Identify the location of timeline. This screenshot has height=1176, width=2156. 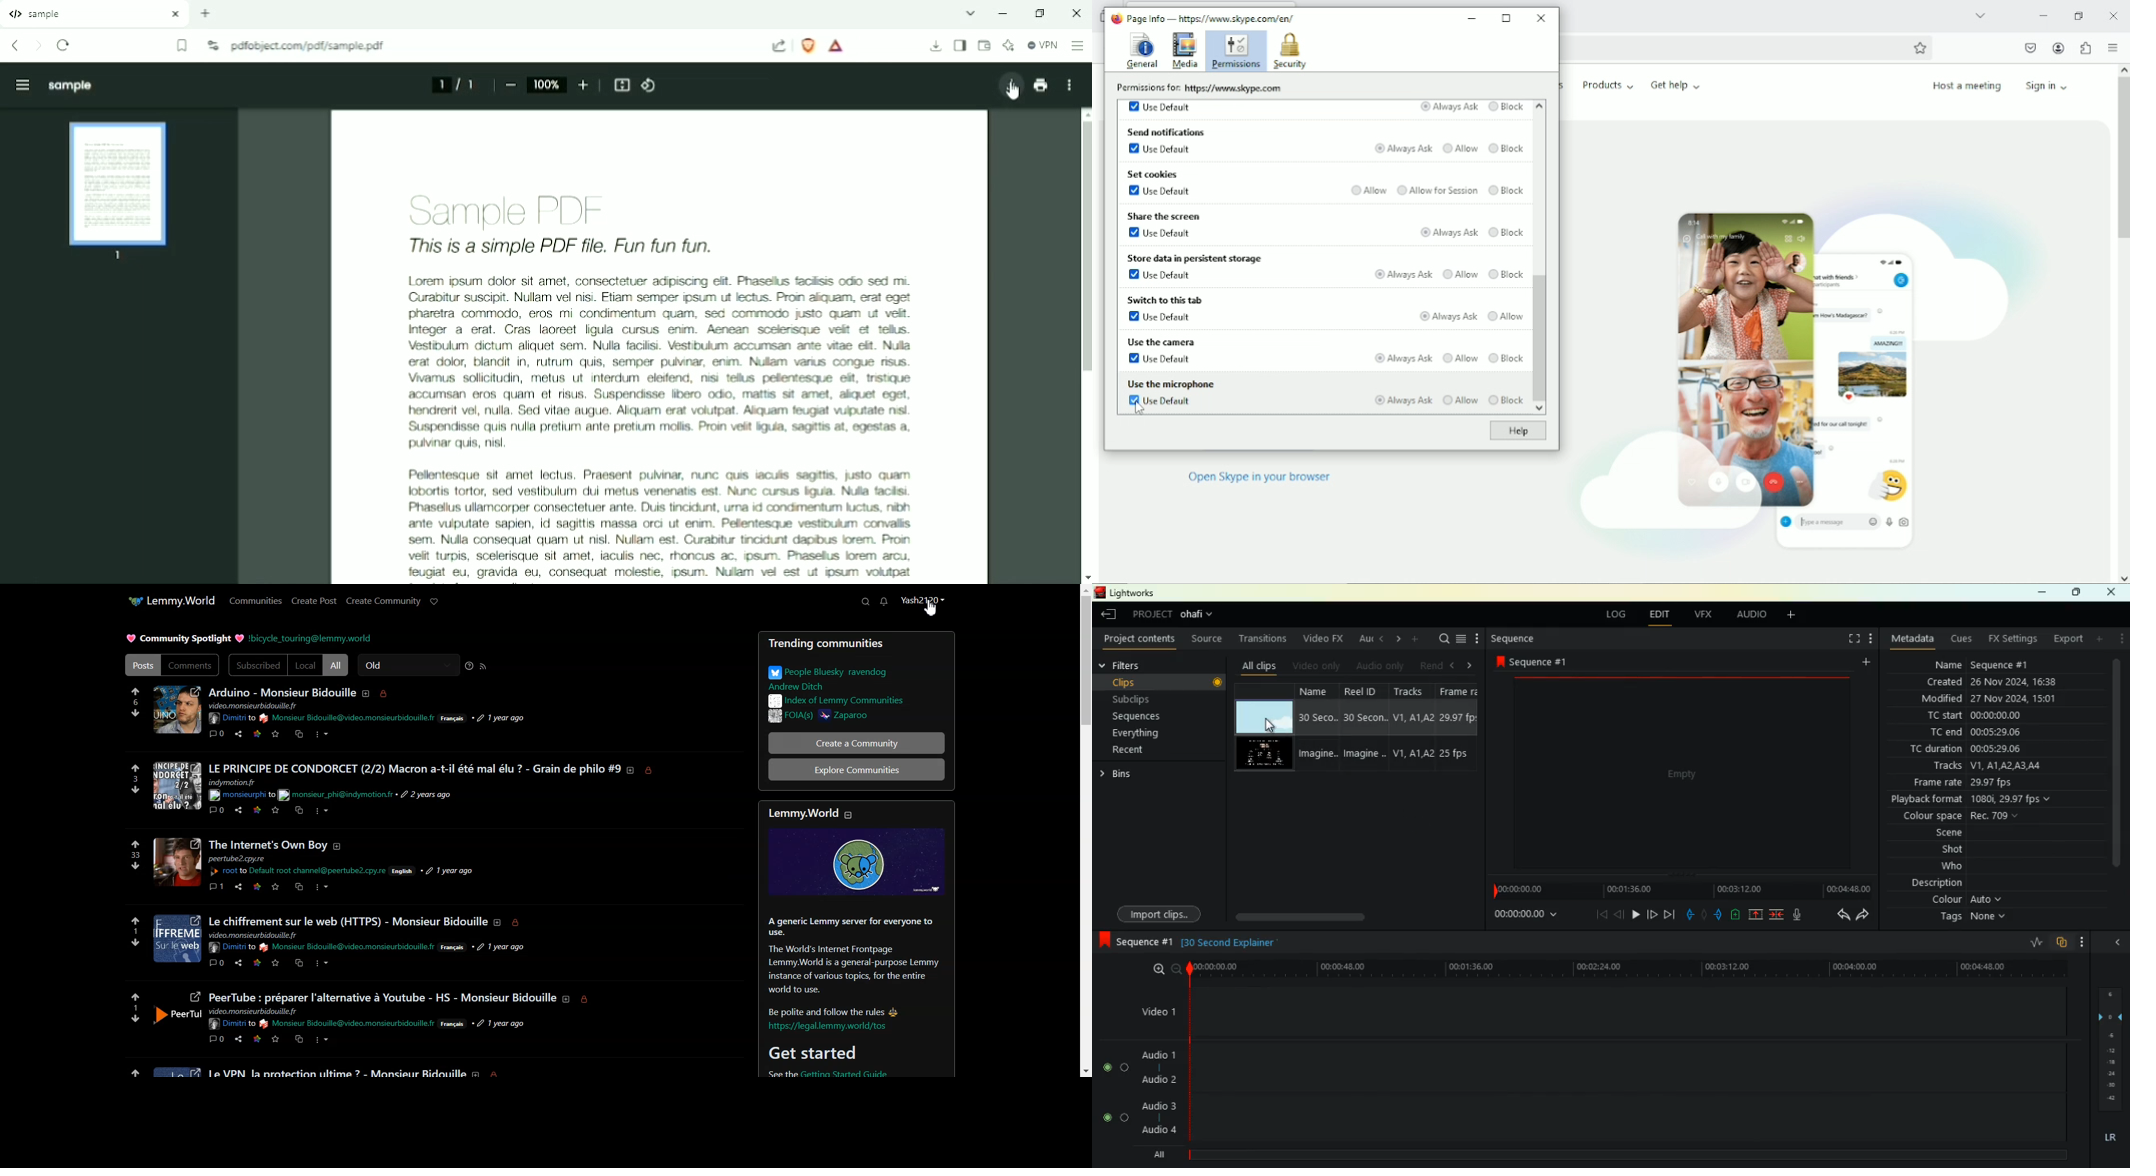
(1619, 1155).